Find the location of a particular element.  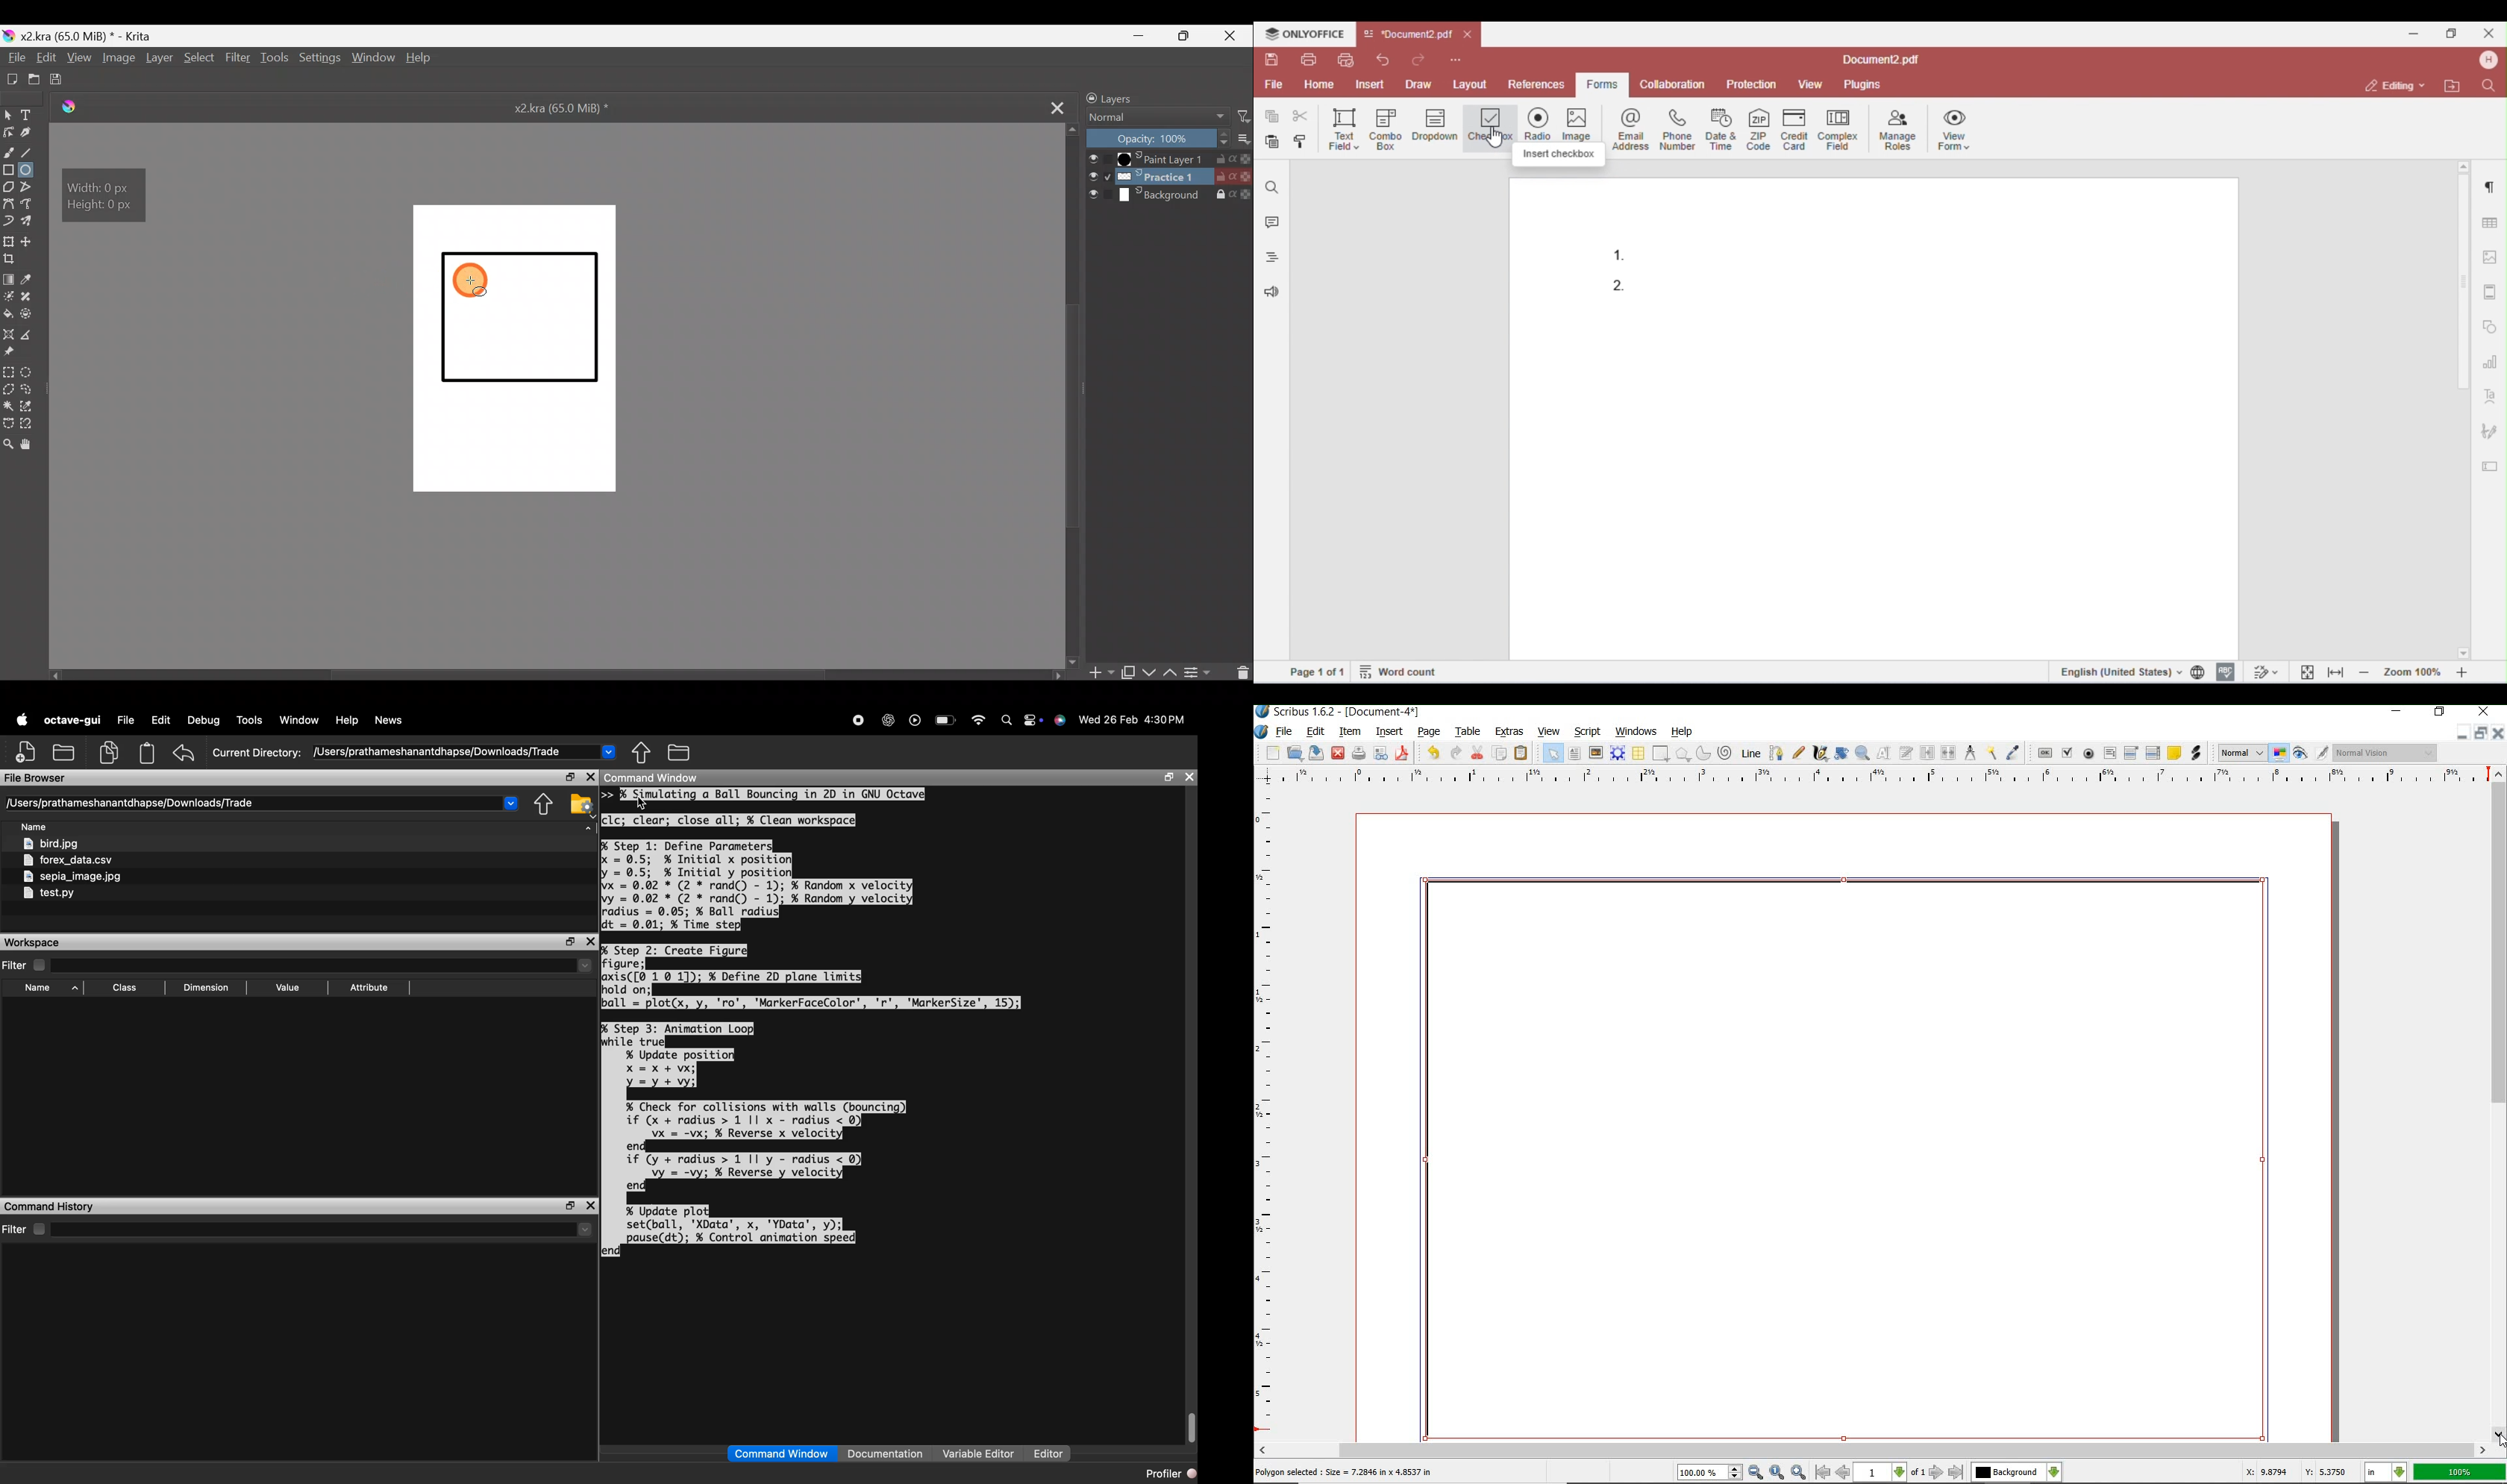

restore is located at coordinates (2481, 733).